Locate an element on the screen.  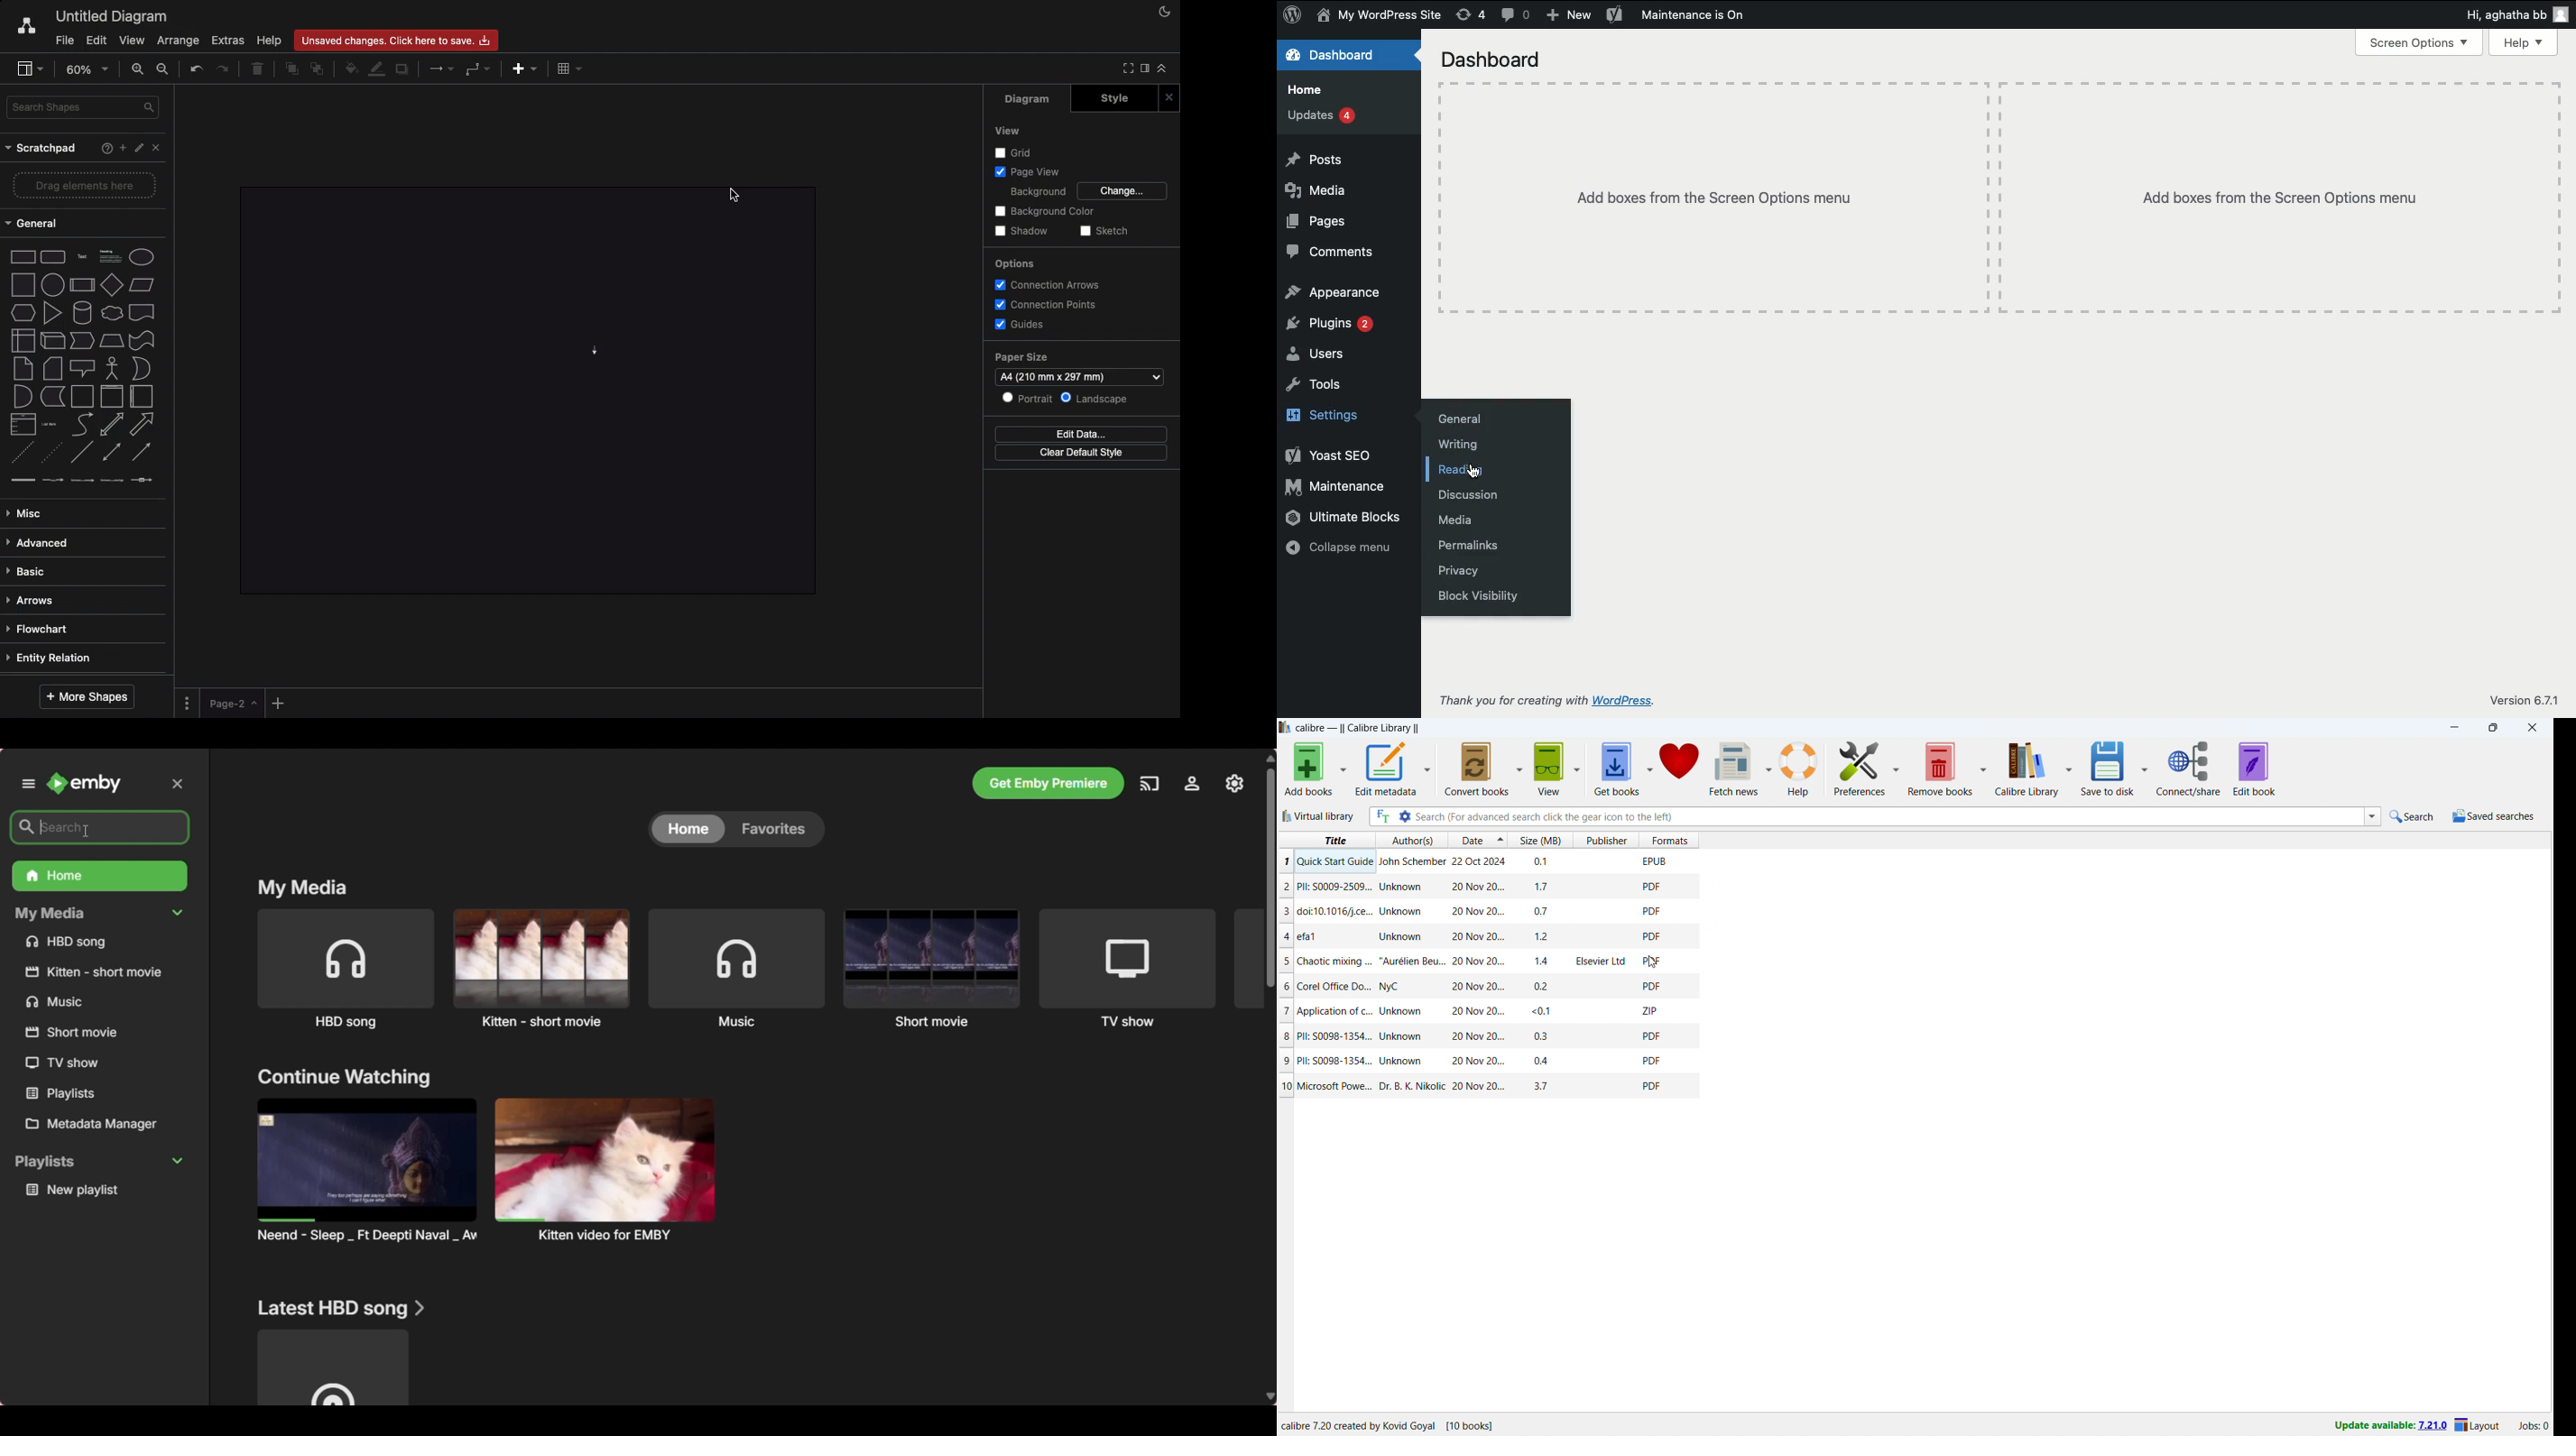
Close is located at coordinates (157, 148).